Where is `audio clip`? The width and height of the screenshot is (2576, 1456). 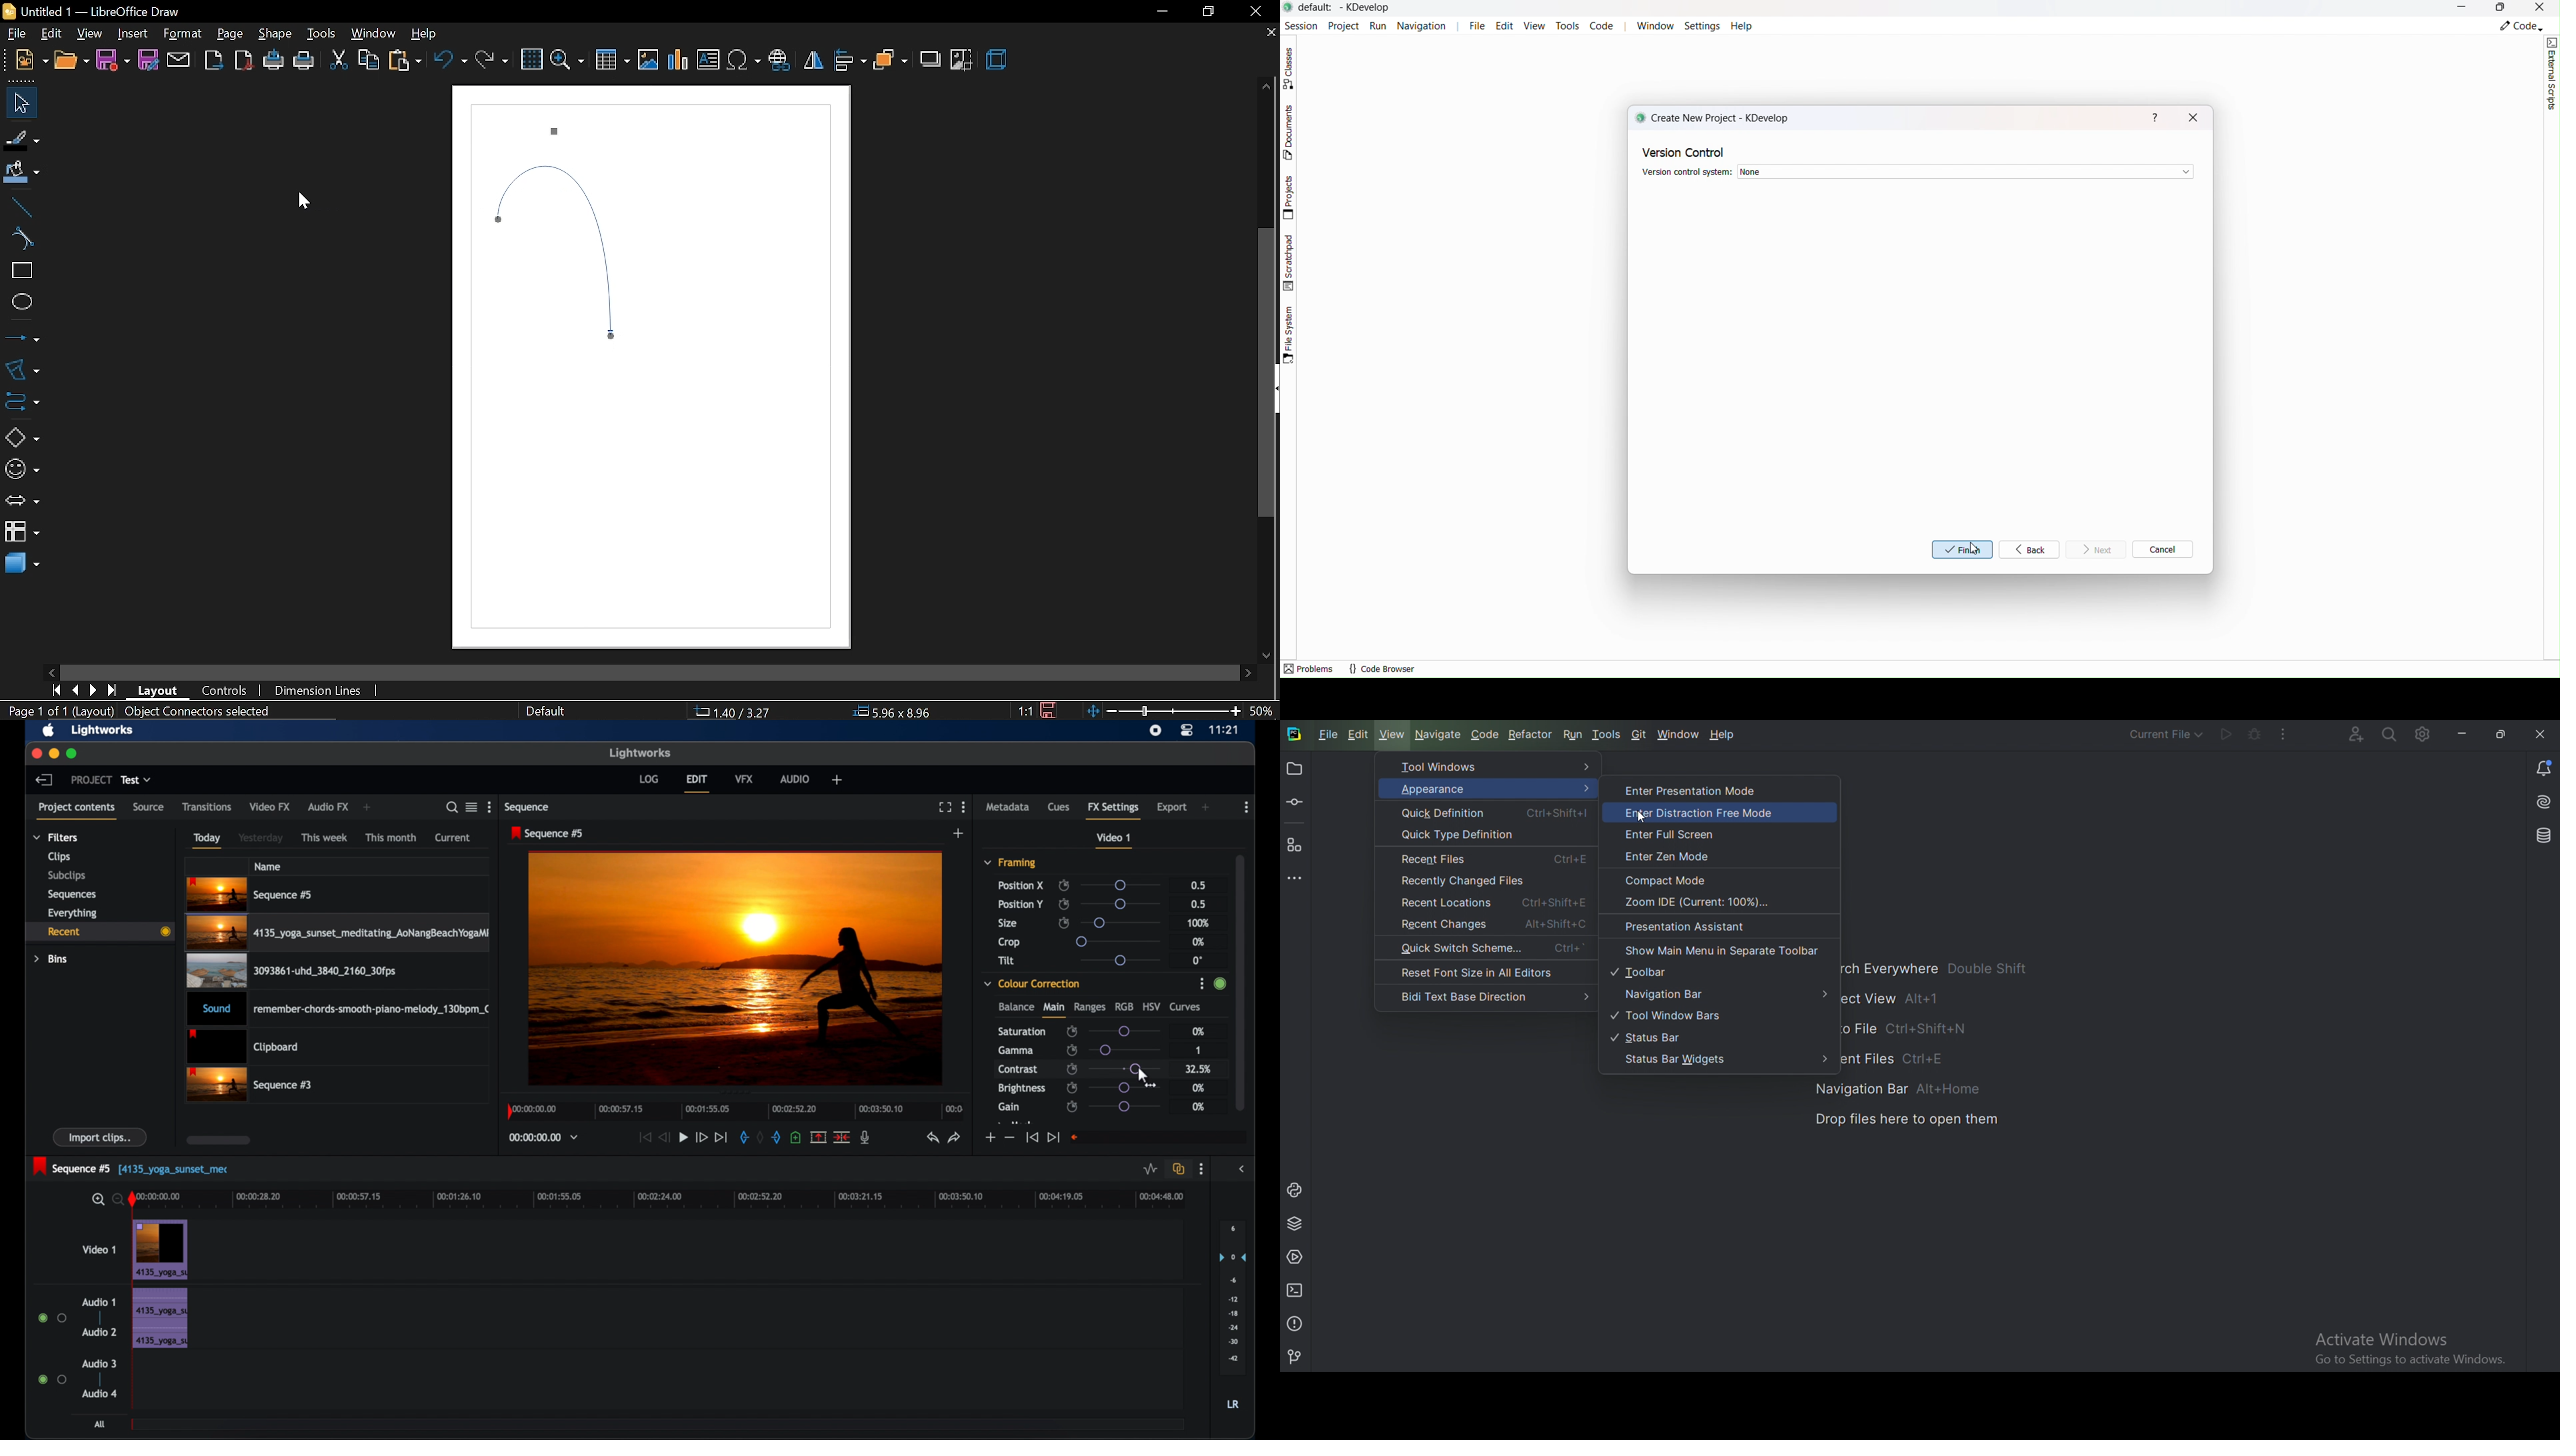 audio clip is located at coordinates (340, 1010).